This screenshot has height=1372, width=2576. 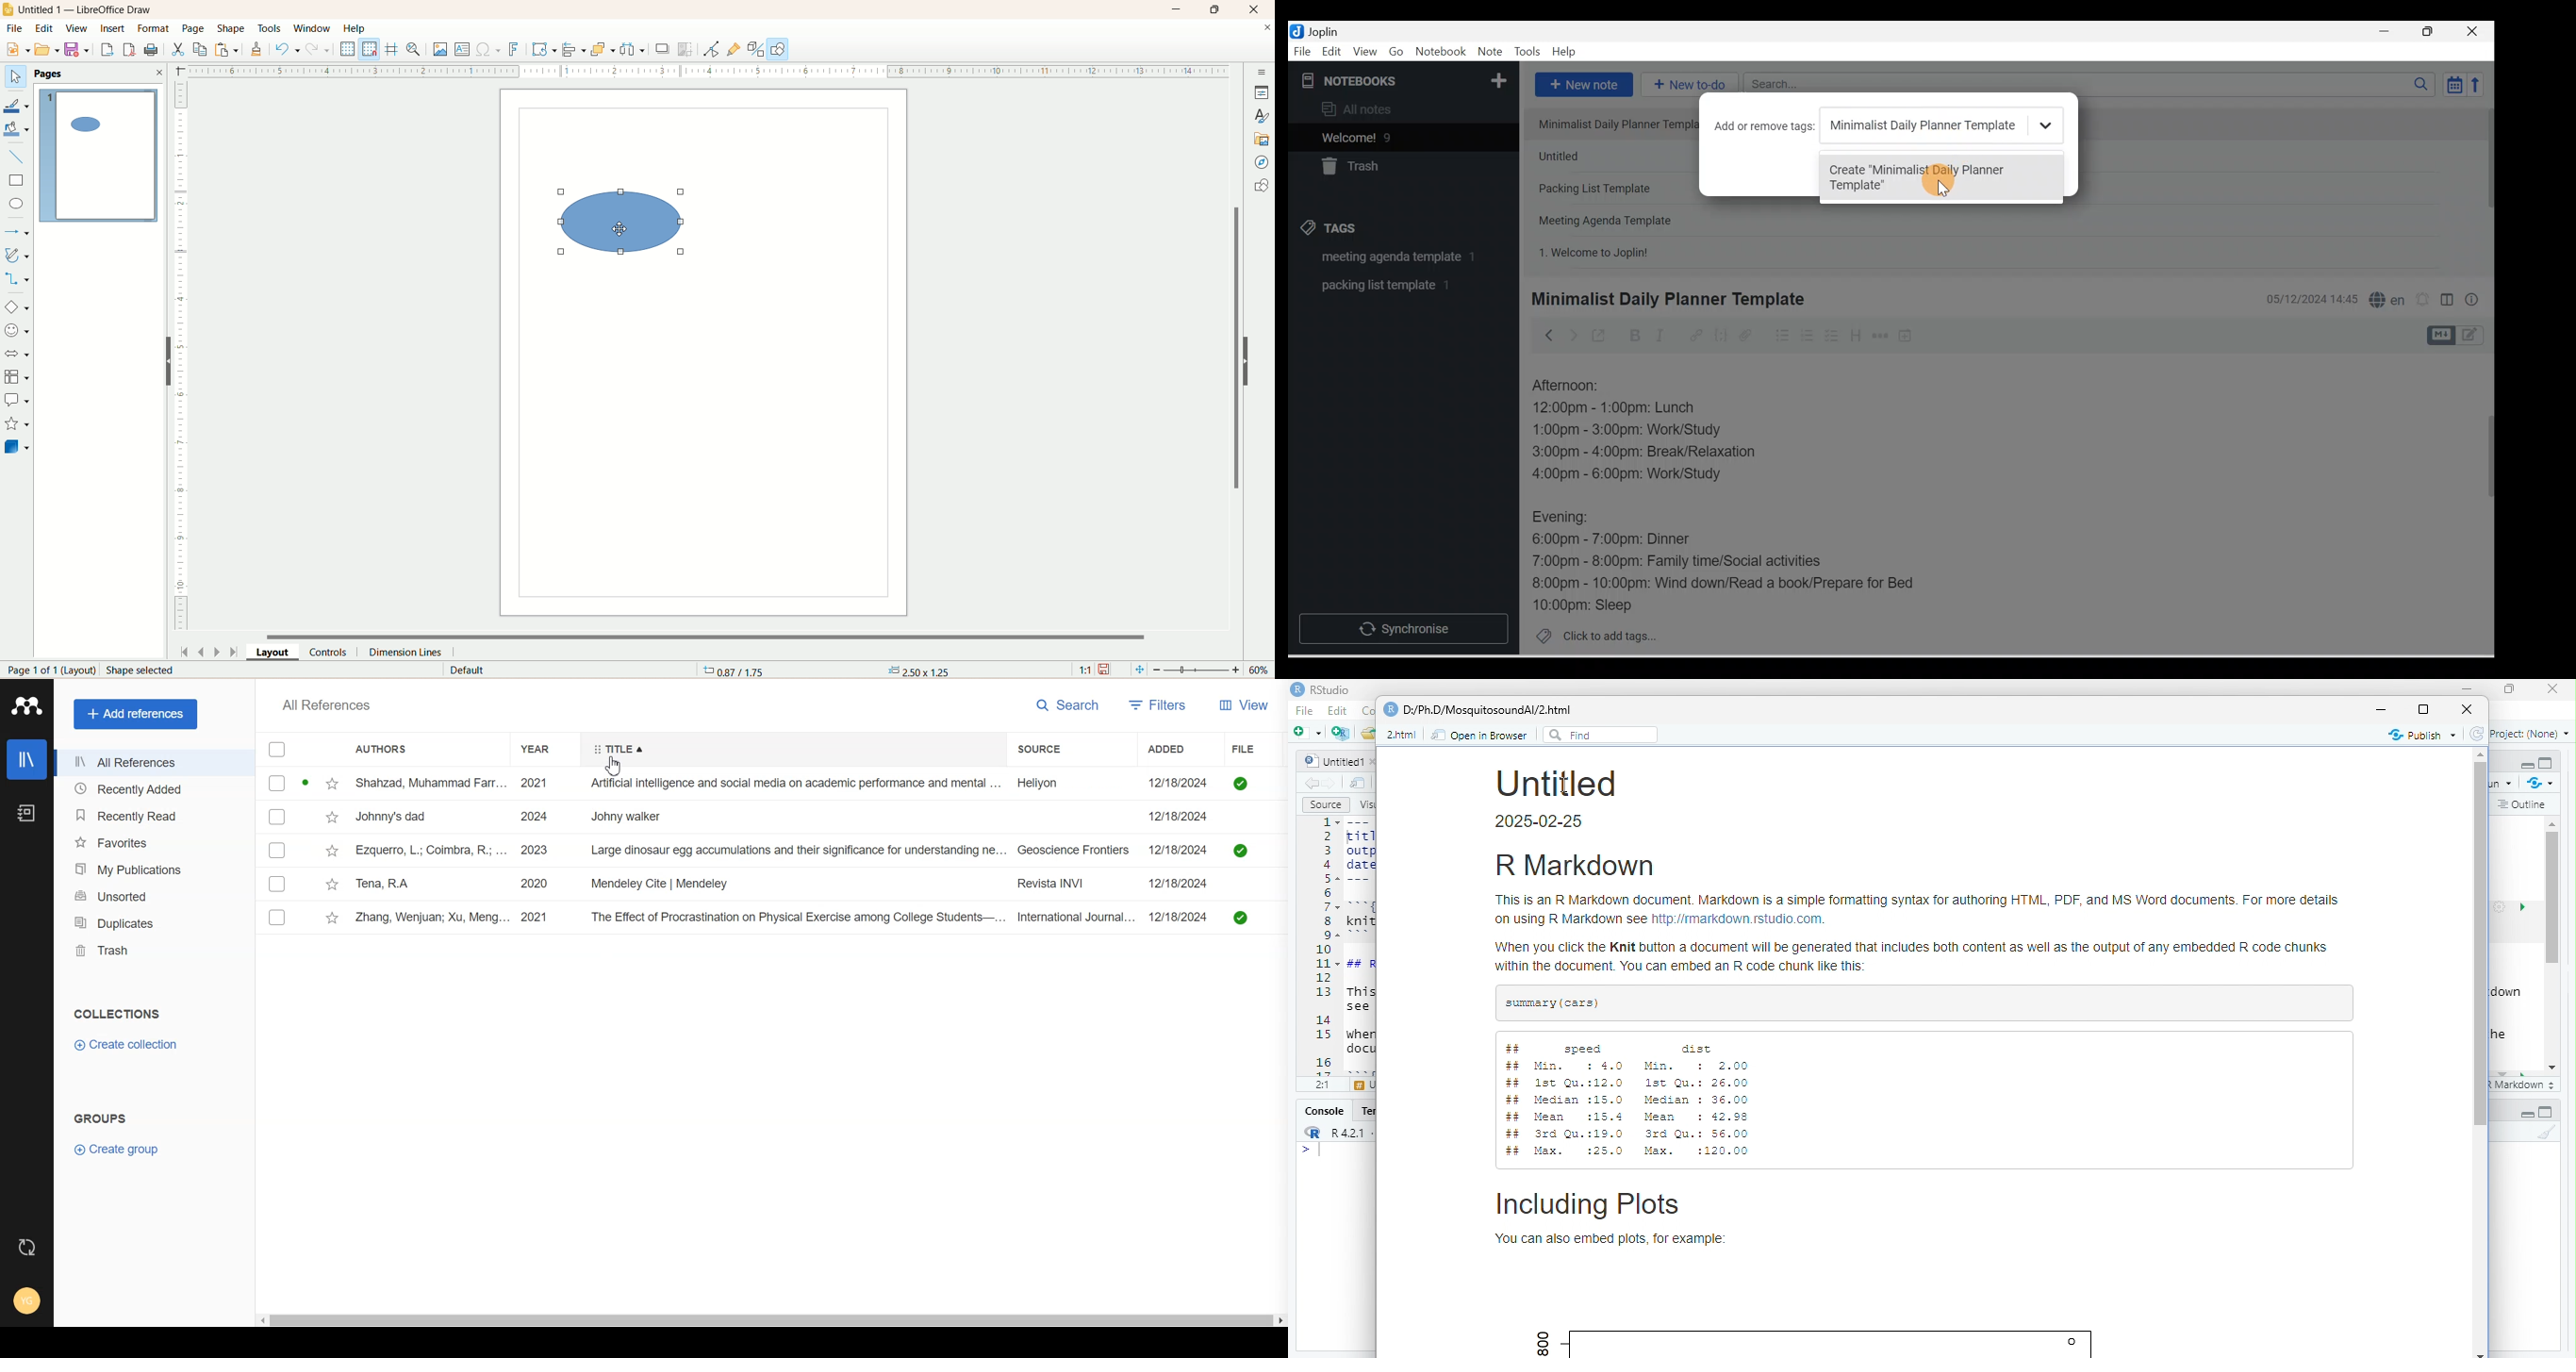 I want to click on Note 1, so click(x=1610, y=123).